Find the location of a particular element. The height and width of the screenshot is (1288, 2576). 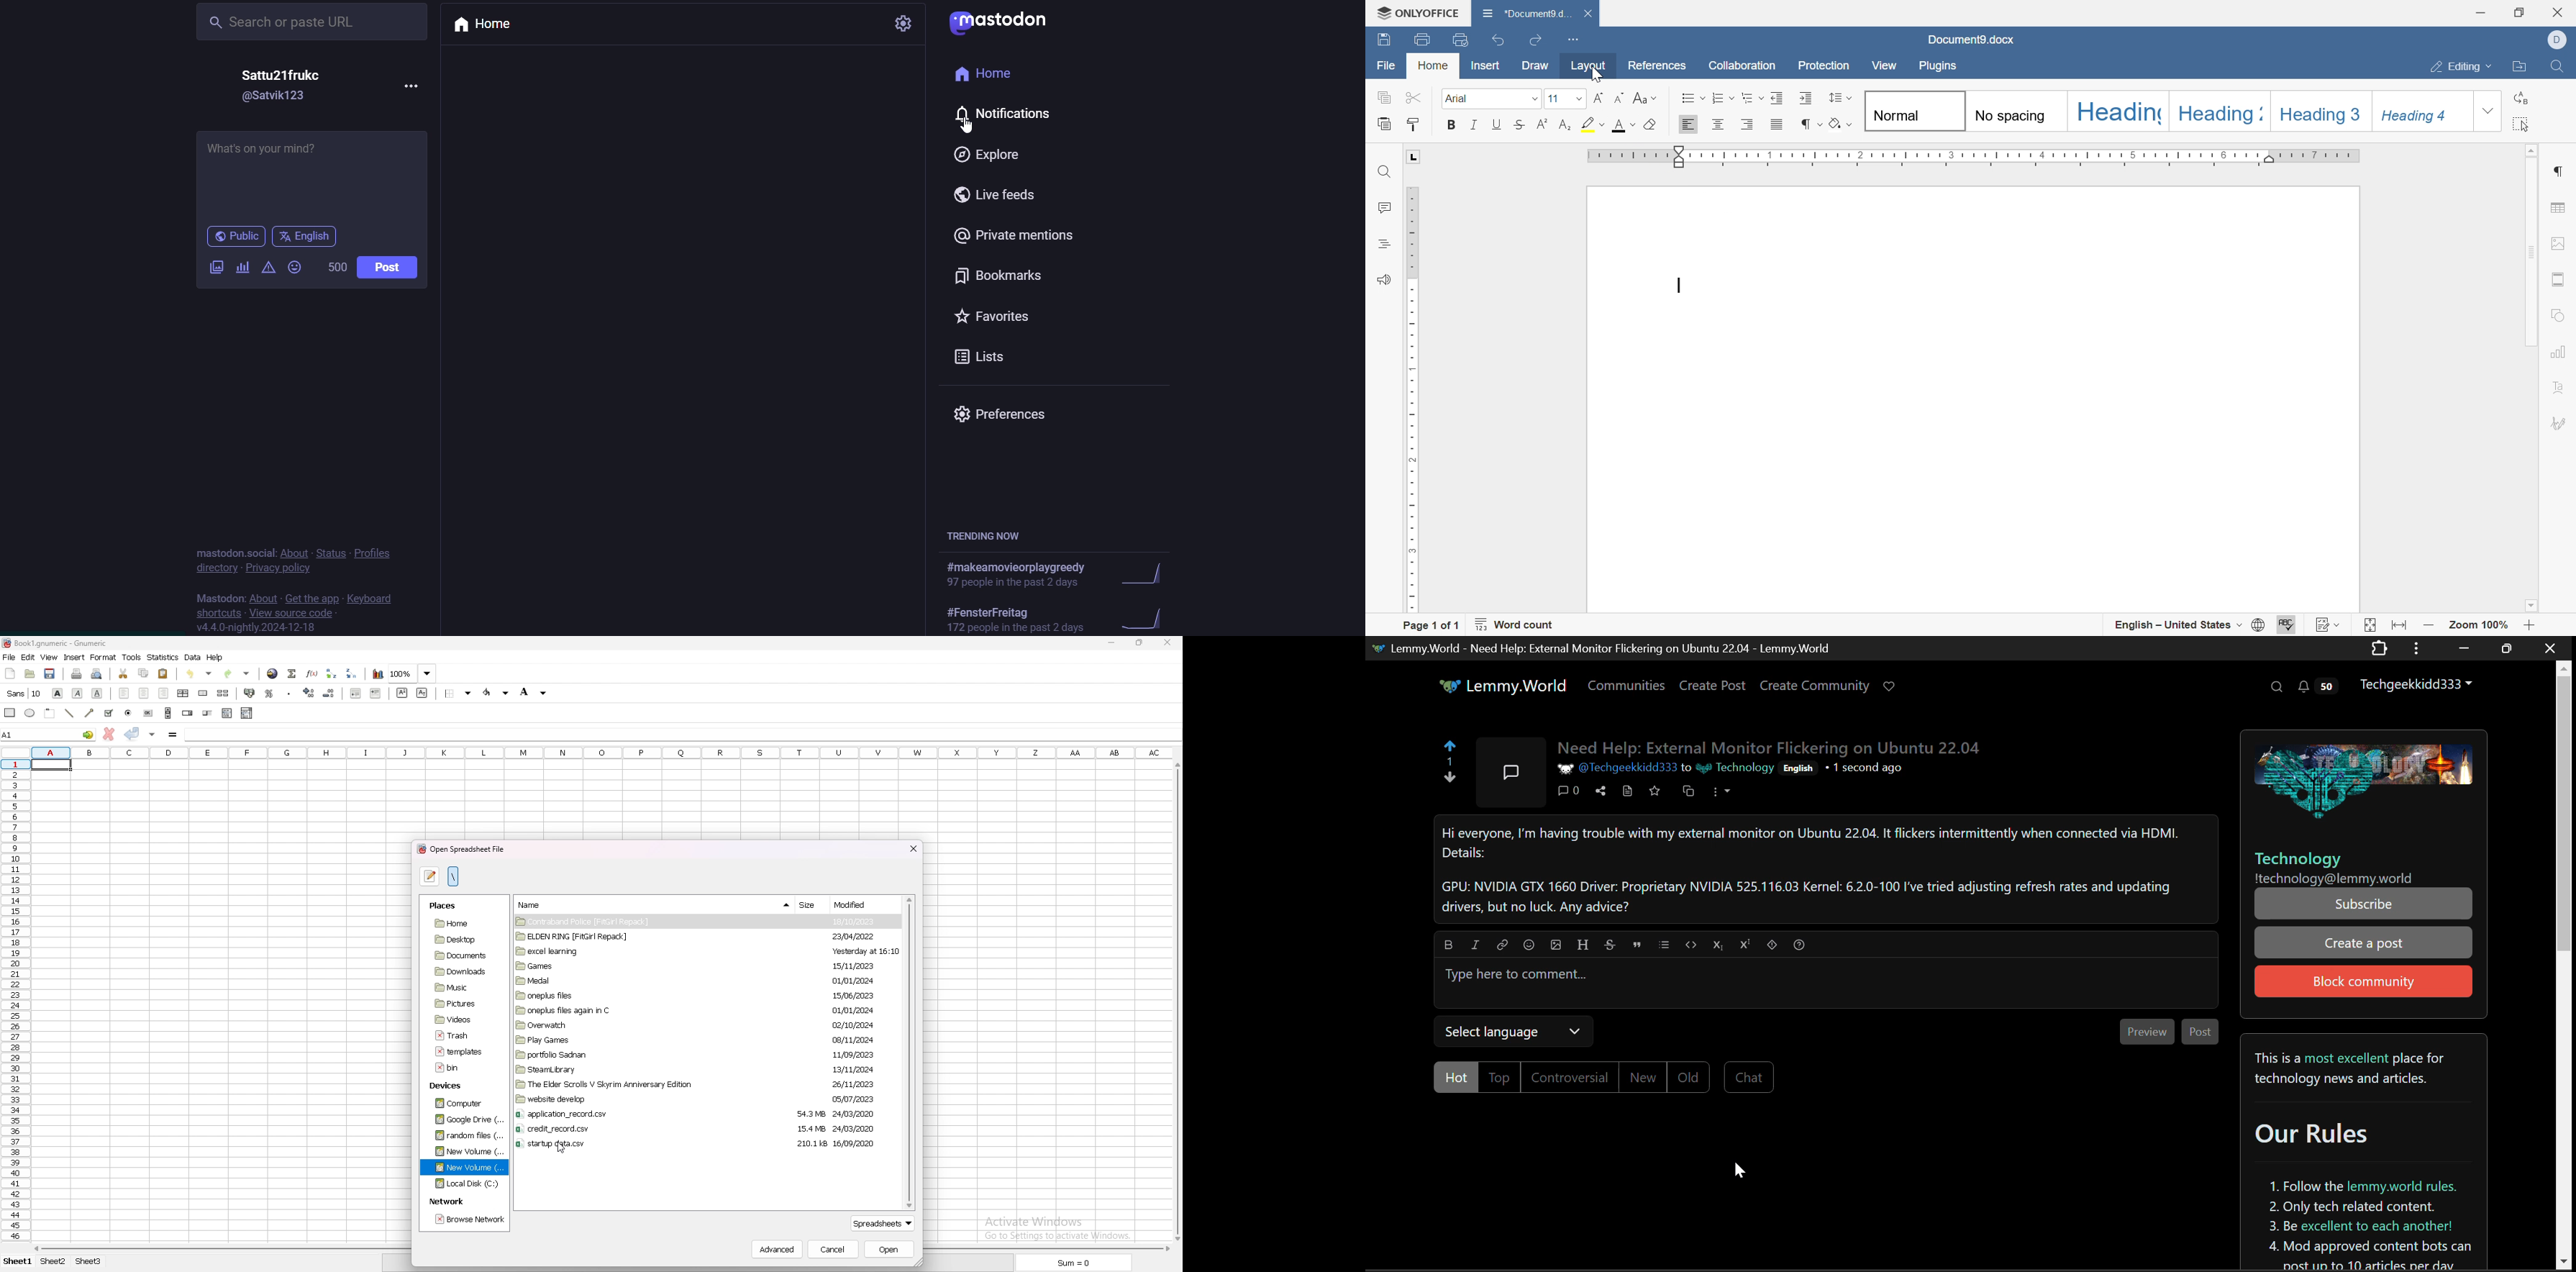

nonprinting characters is located at coordinates (1811, 124).